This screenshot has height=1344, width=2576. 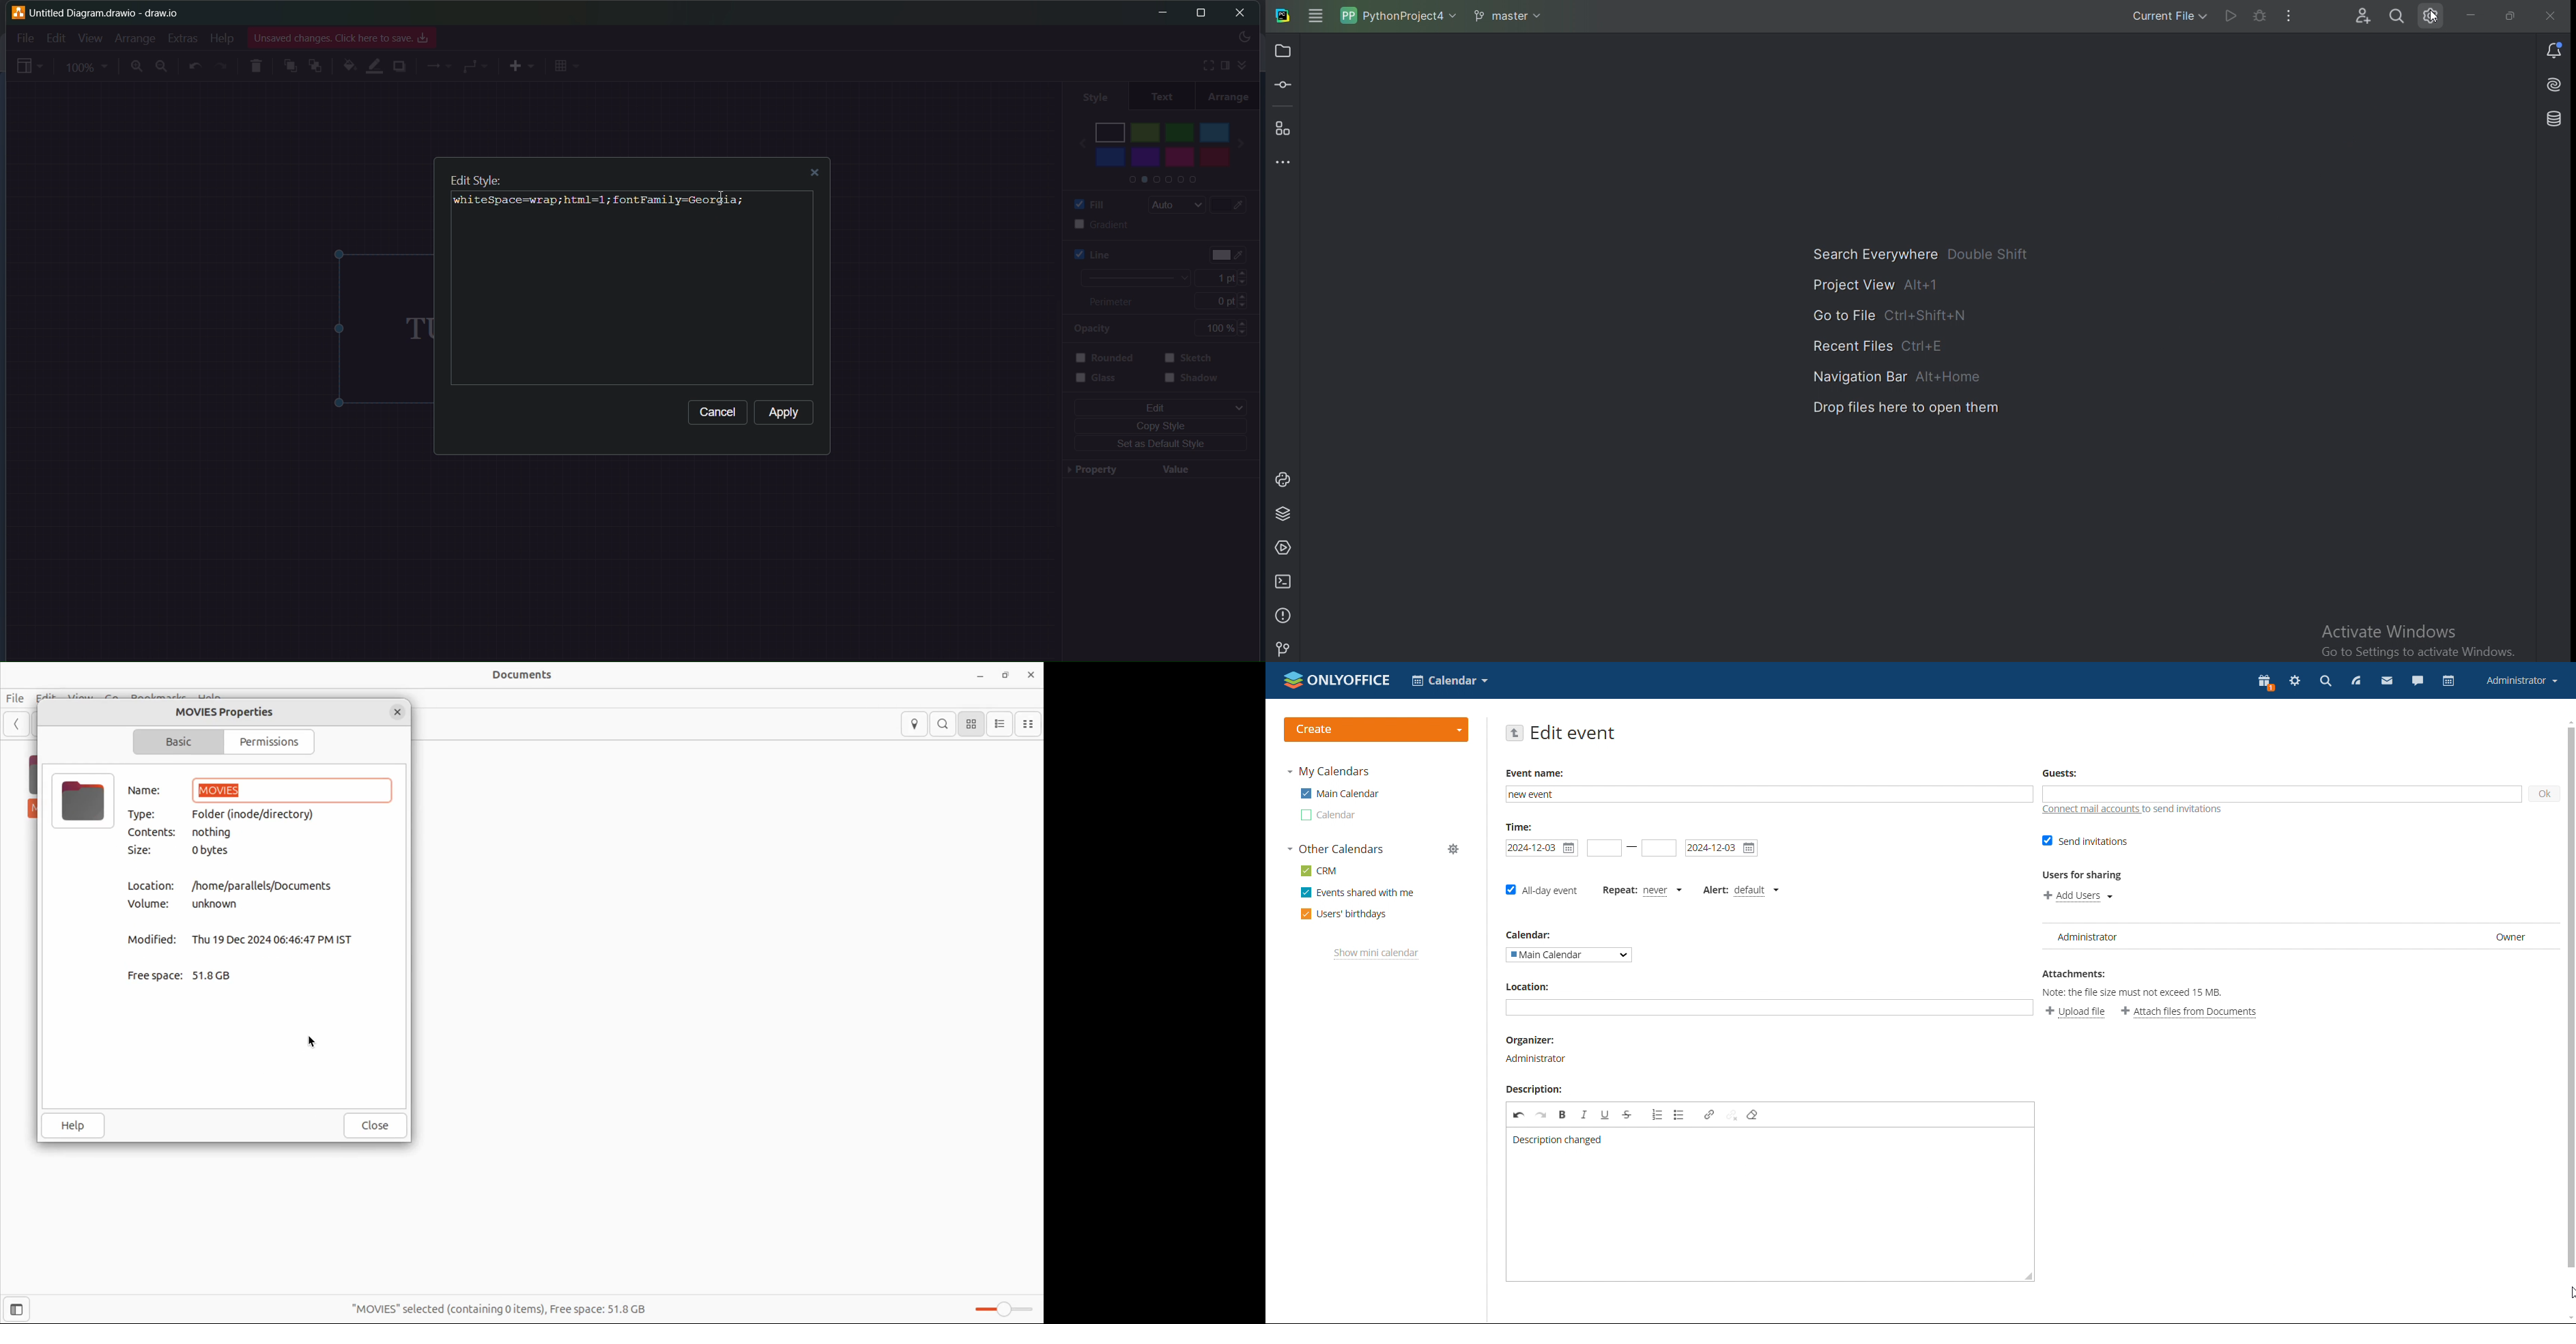 What do you see at coordinates (272, 743) in the screenshot?
I see `Permissions` at bounding box center [272, 743].